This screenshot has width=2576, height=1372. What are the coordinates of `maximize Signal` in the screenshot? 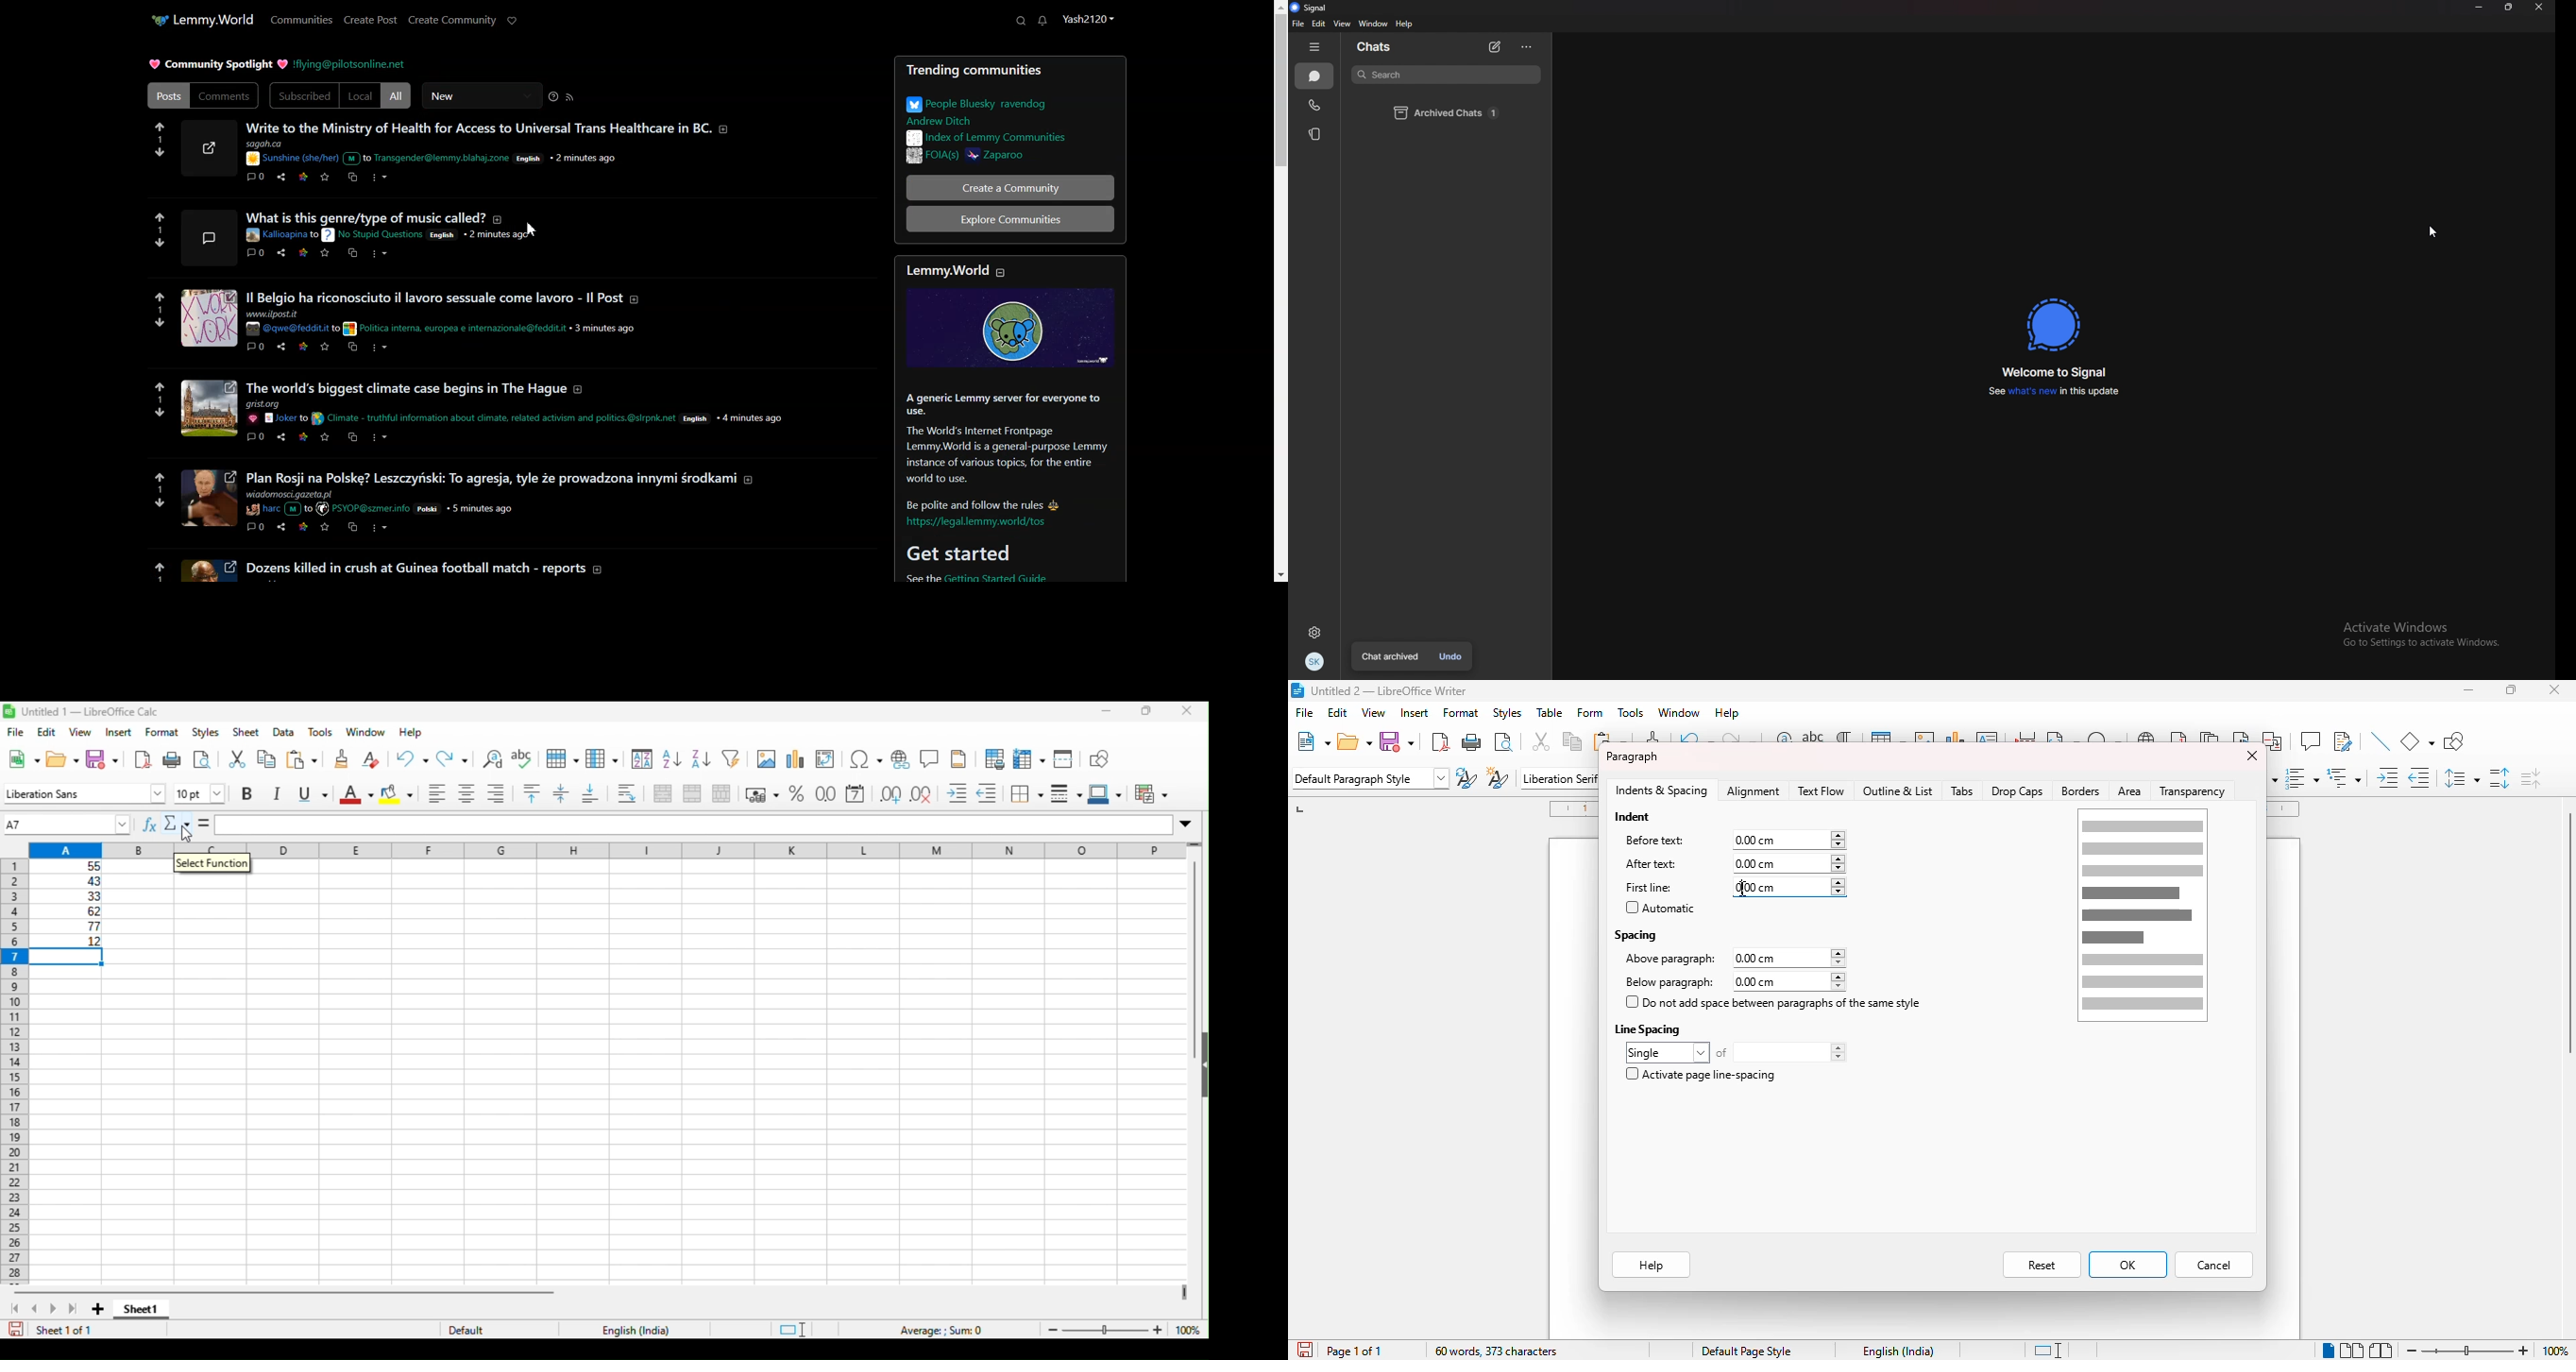 It's located at (2507, 11).